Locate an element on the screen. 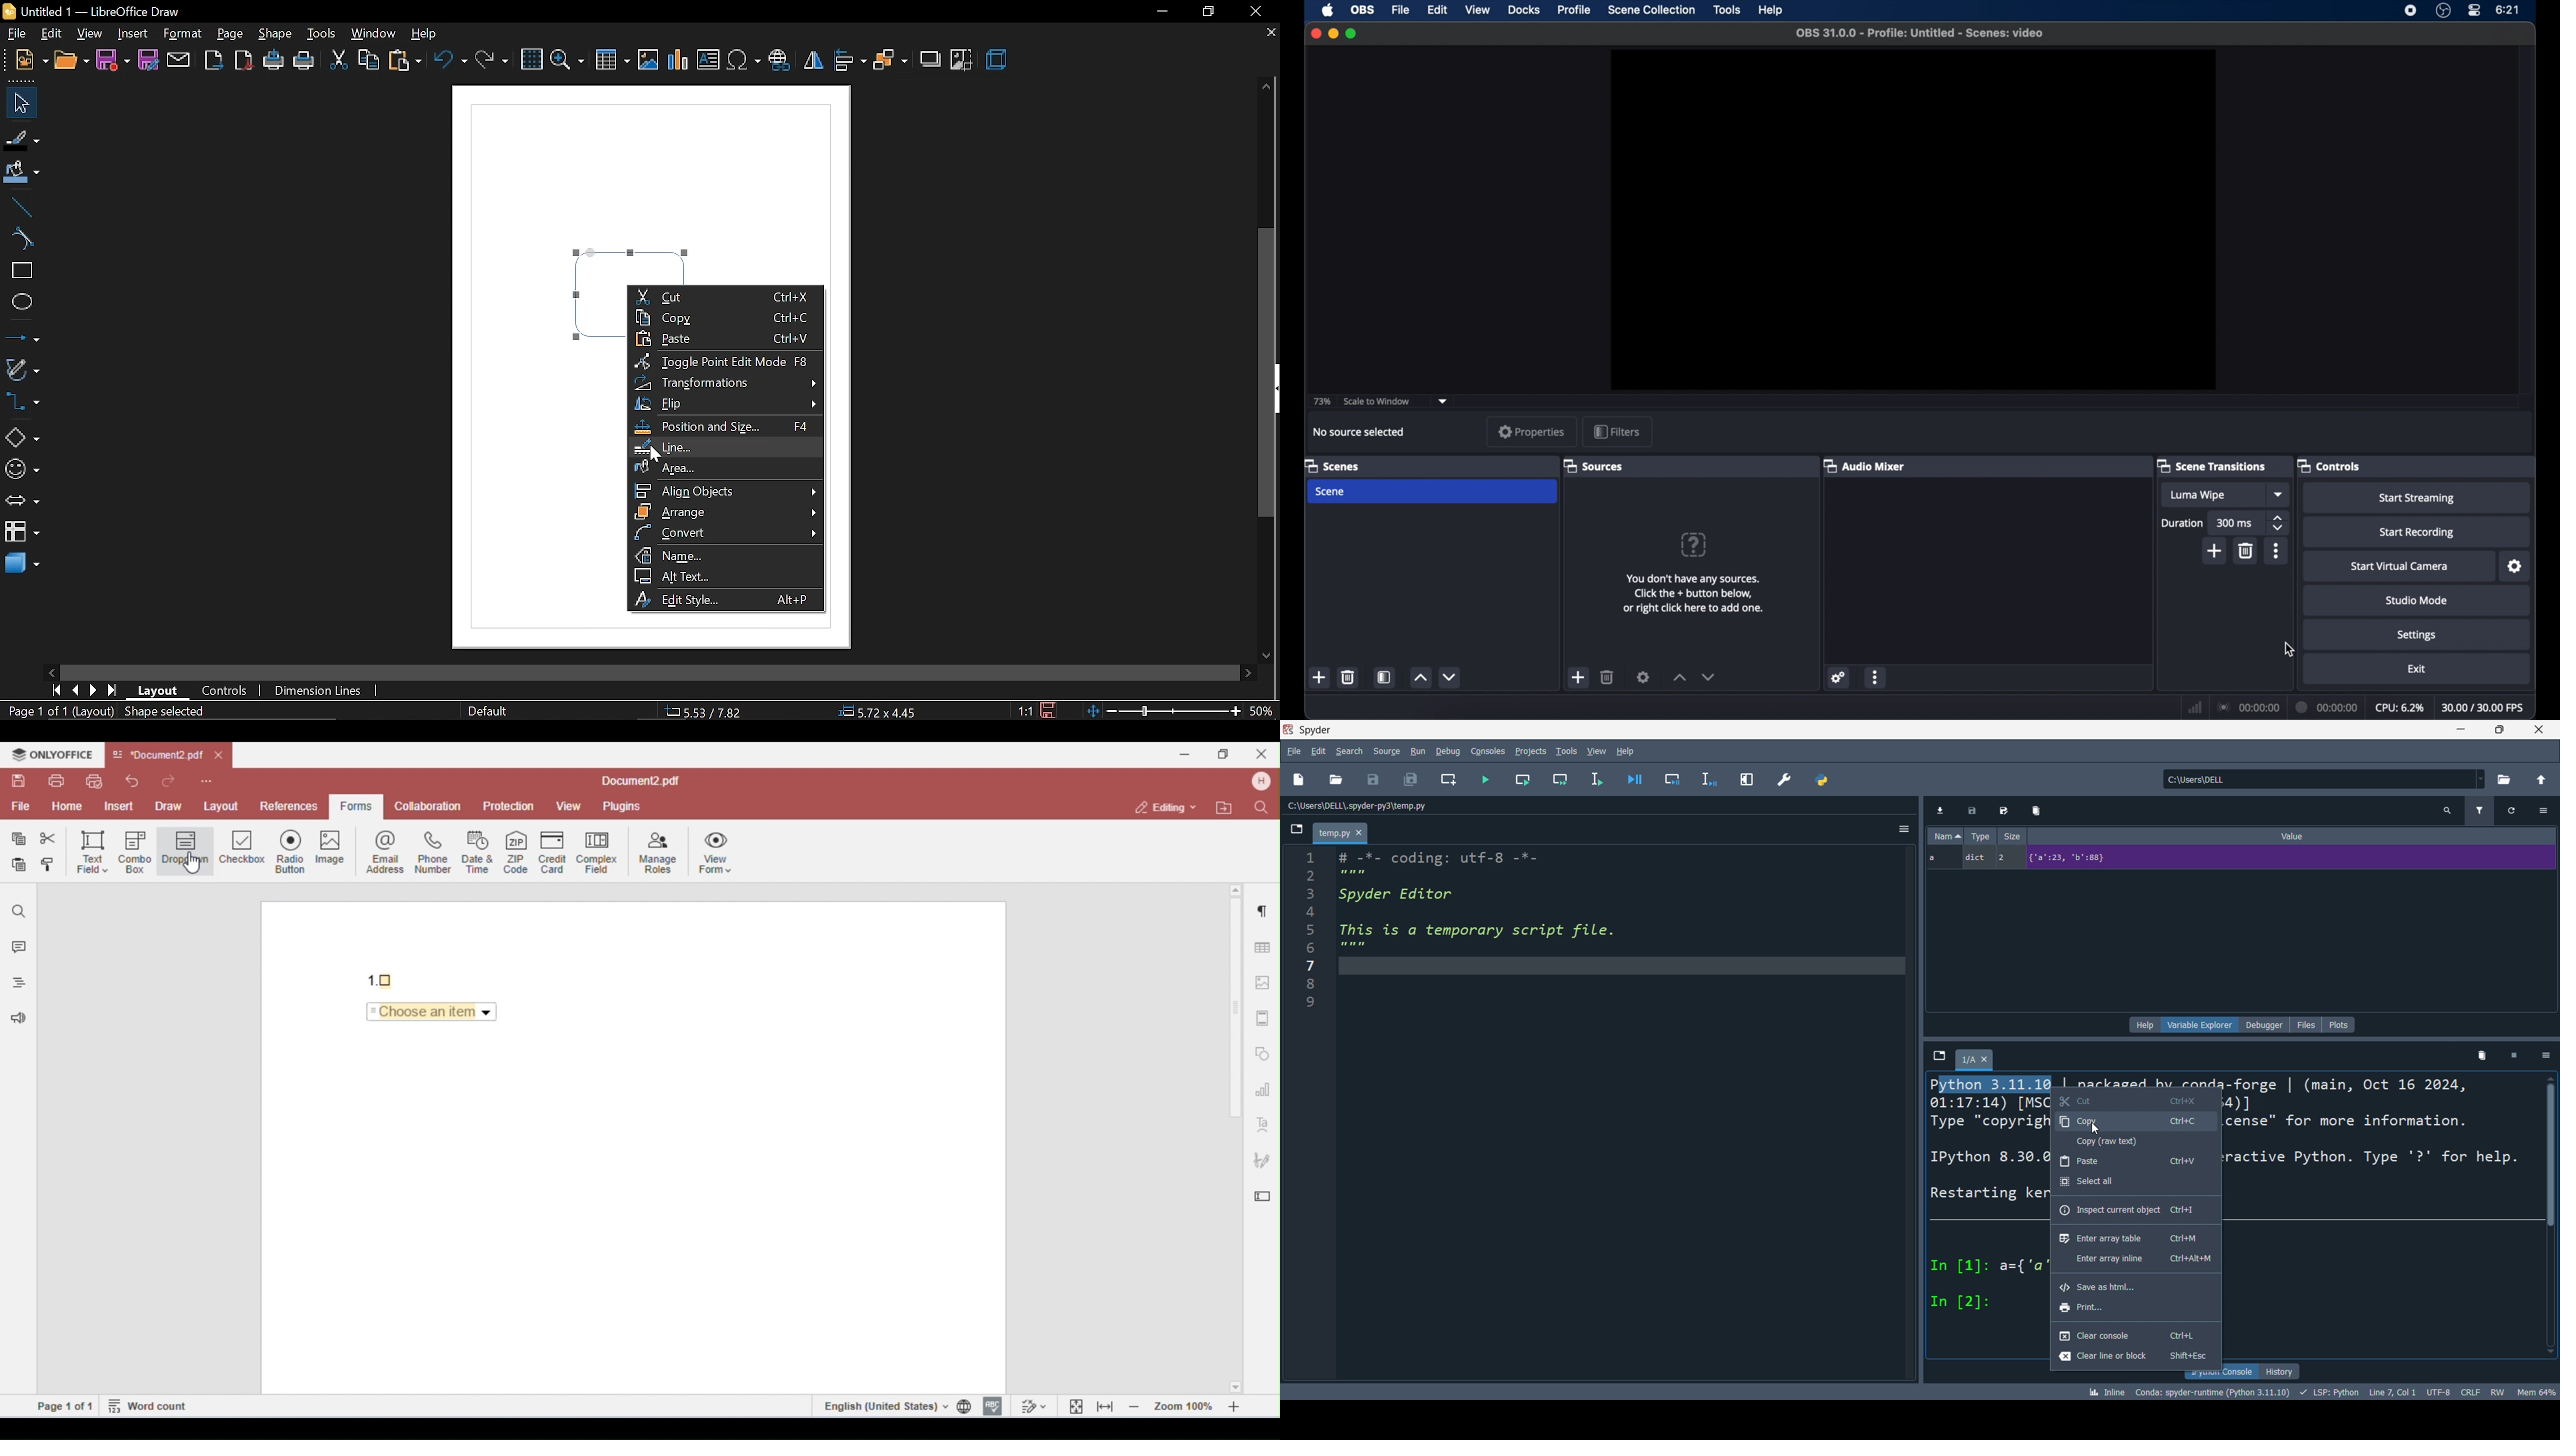 This screenshot has height=1456, width=2576. conda: spyder-runtime (Python 3.11.10) is located at coordinates (2209, 1393).